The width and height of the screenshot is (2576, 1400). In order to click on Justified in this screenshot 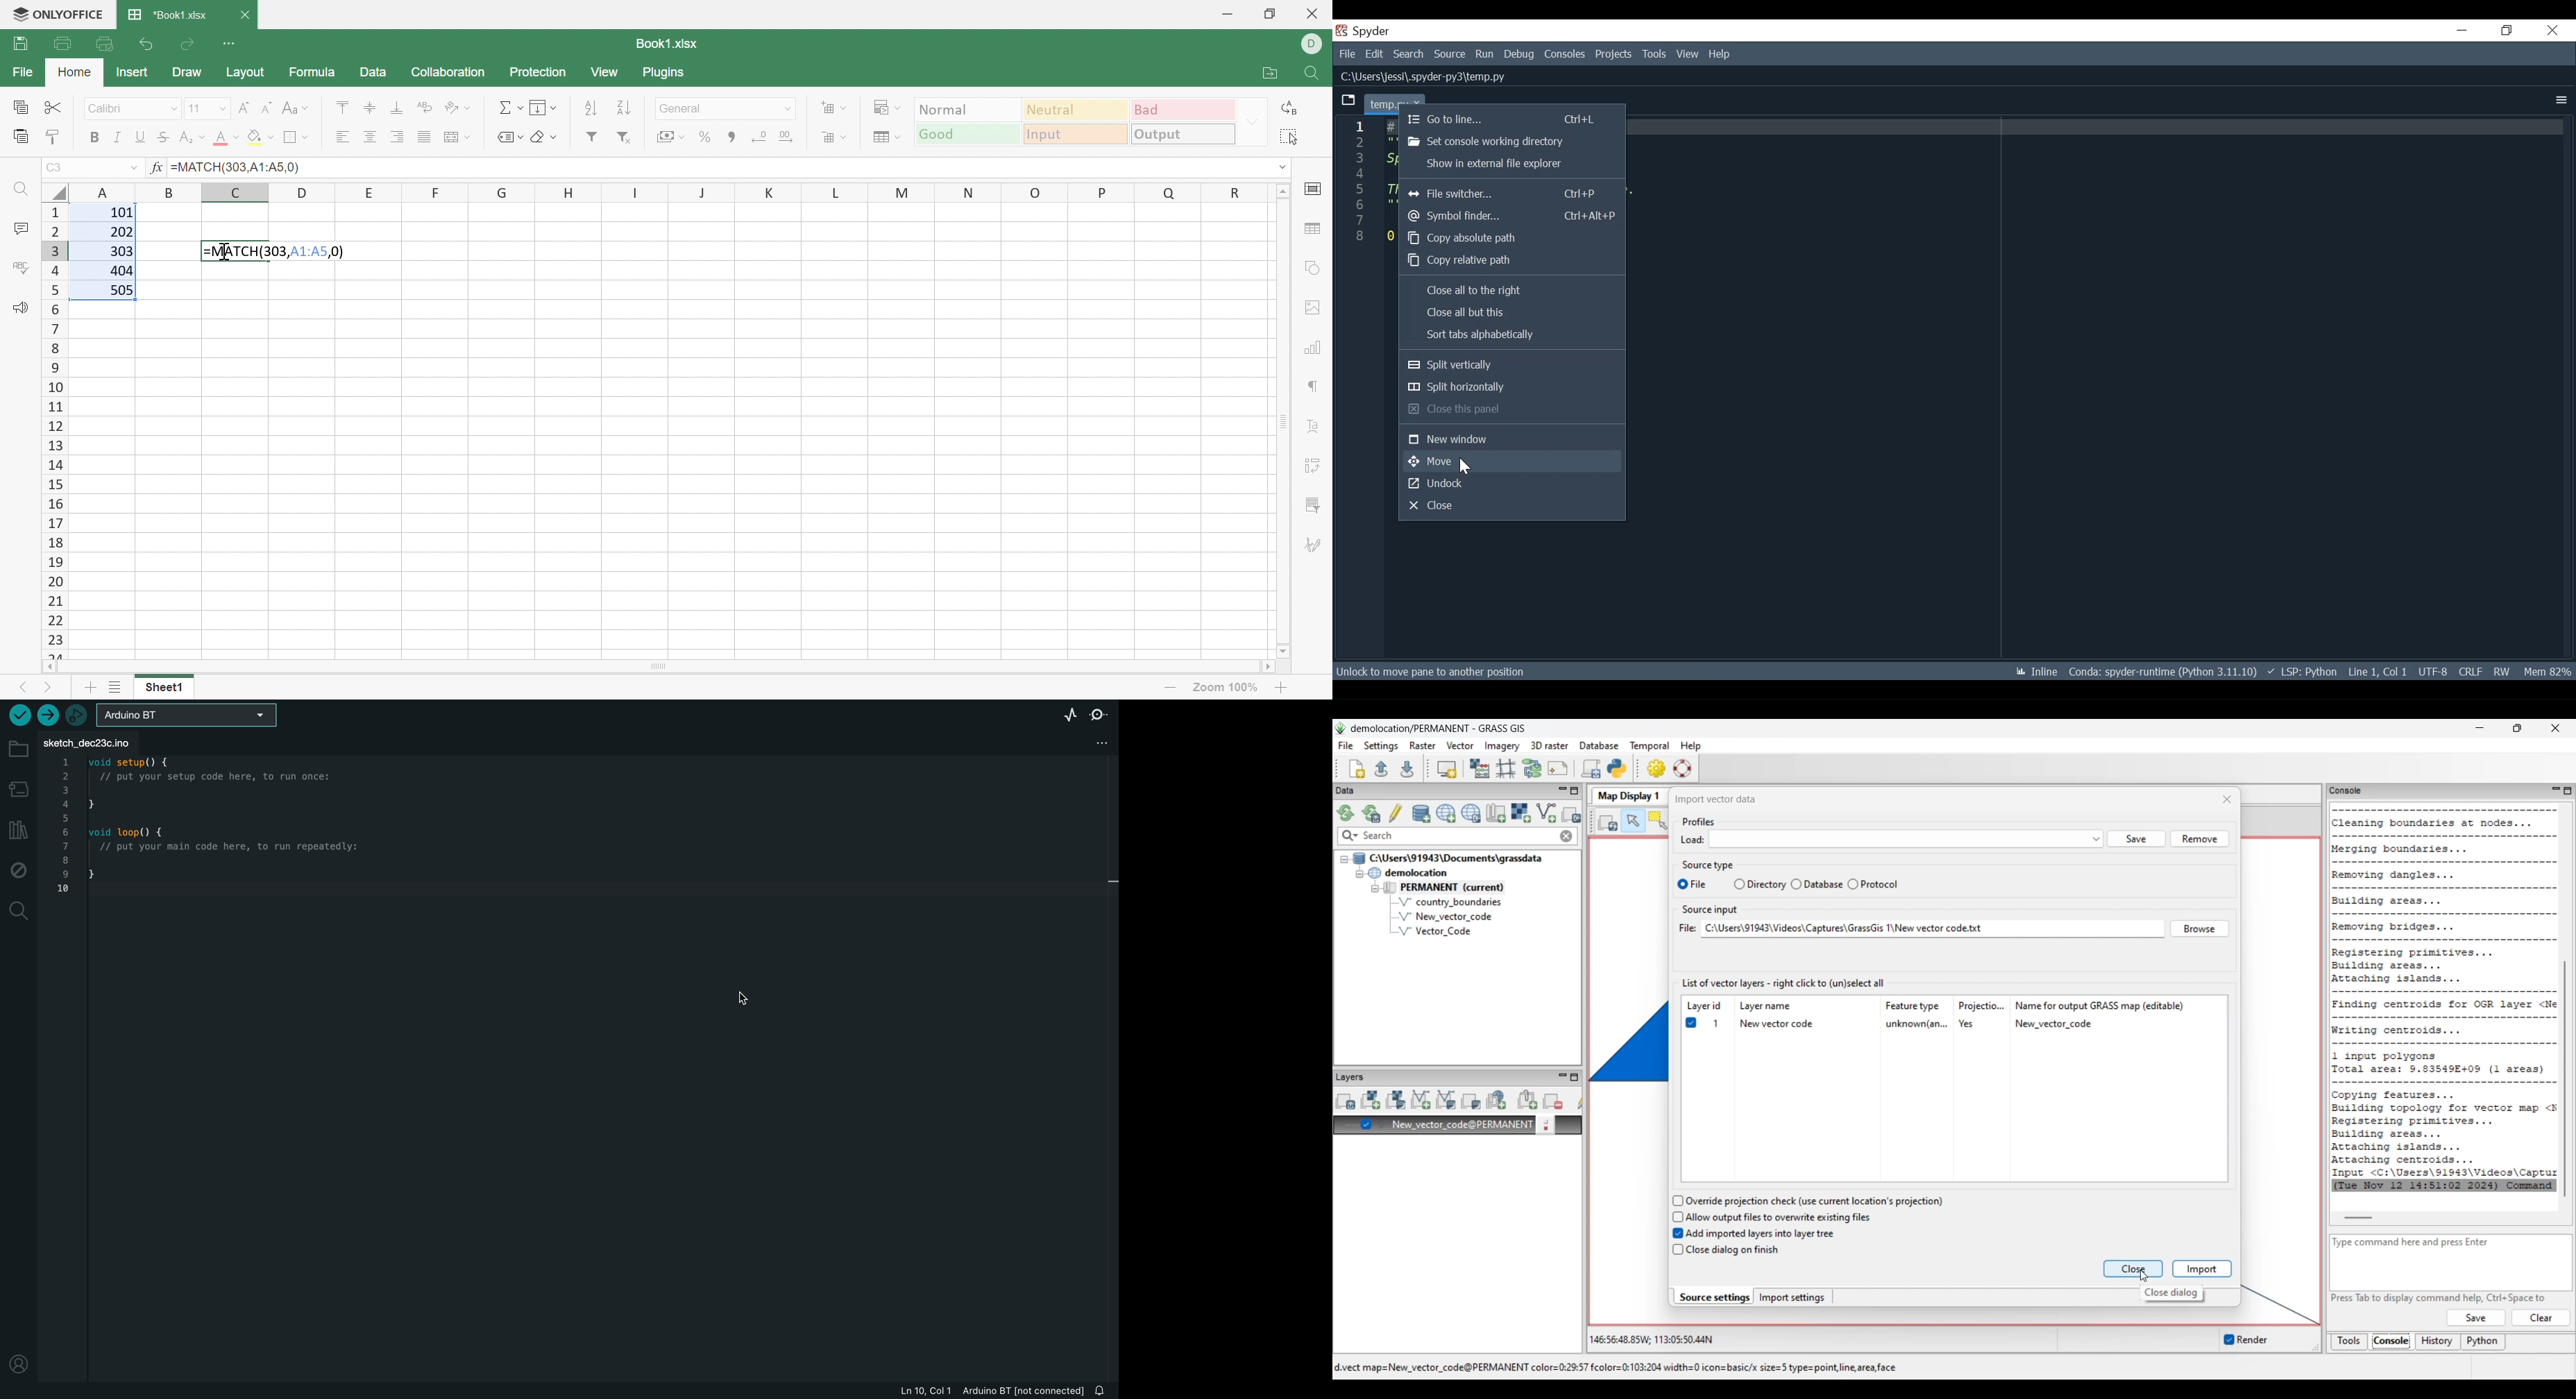, I will do `click(426, 136)`.